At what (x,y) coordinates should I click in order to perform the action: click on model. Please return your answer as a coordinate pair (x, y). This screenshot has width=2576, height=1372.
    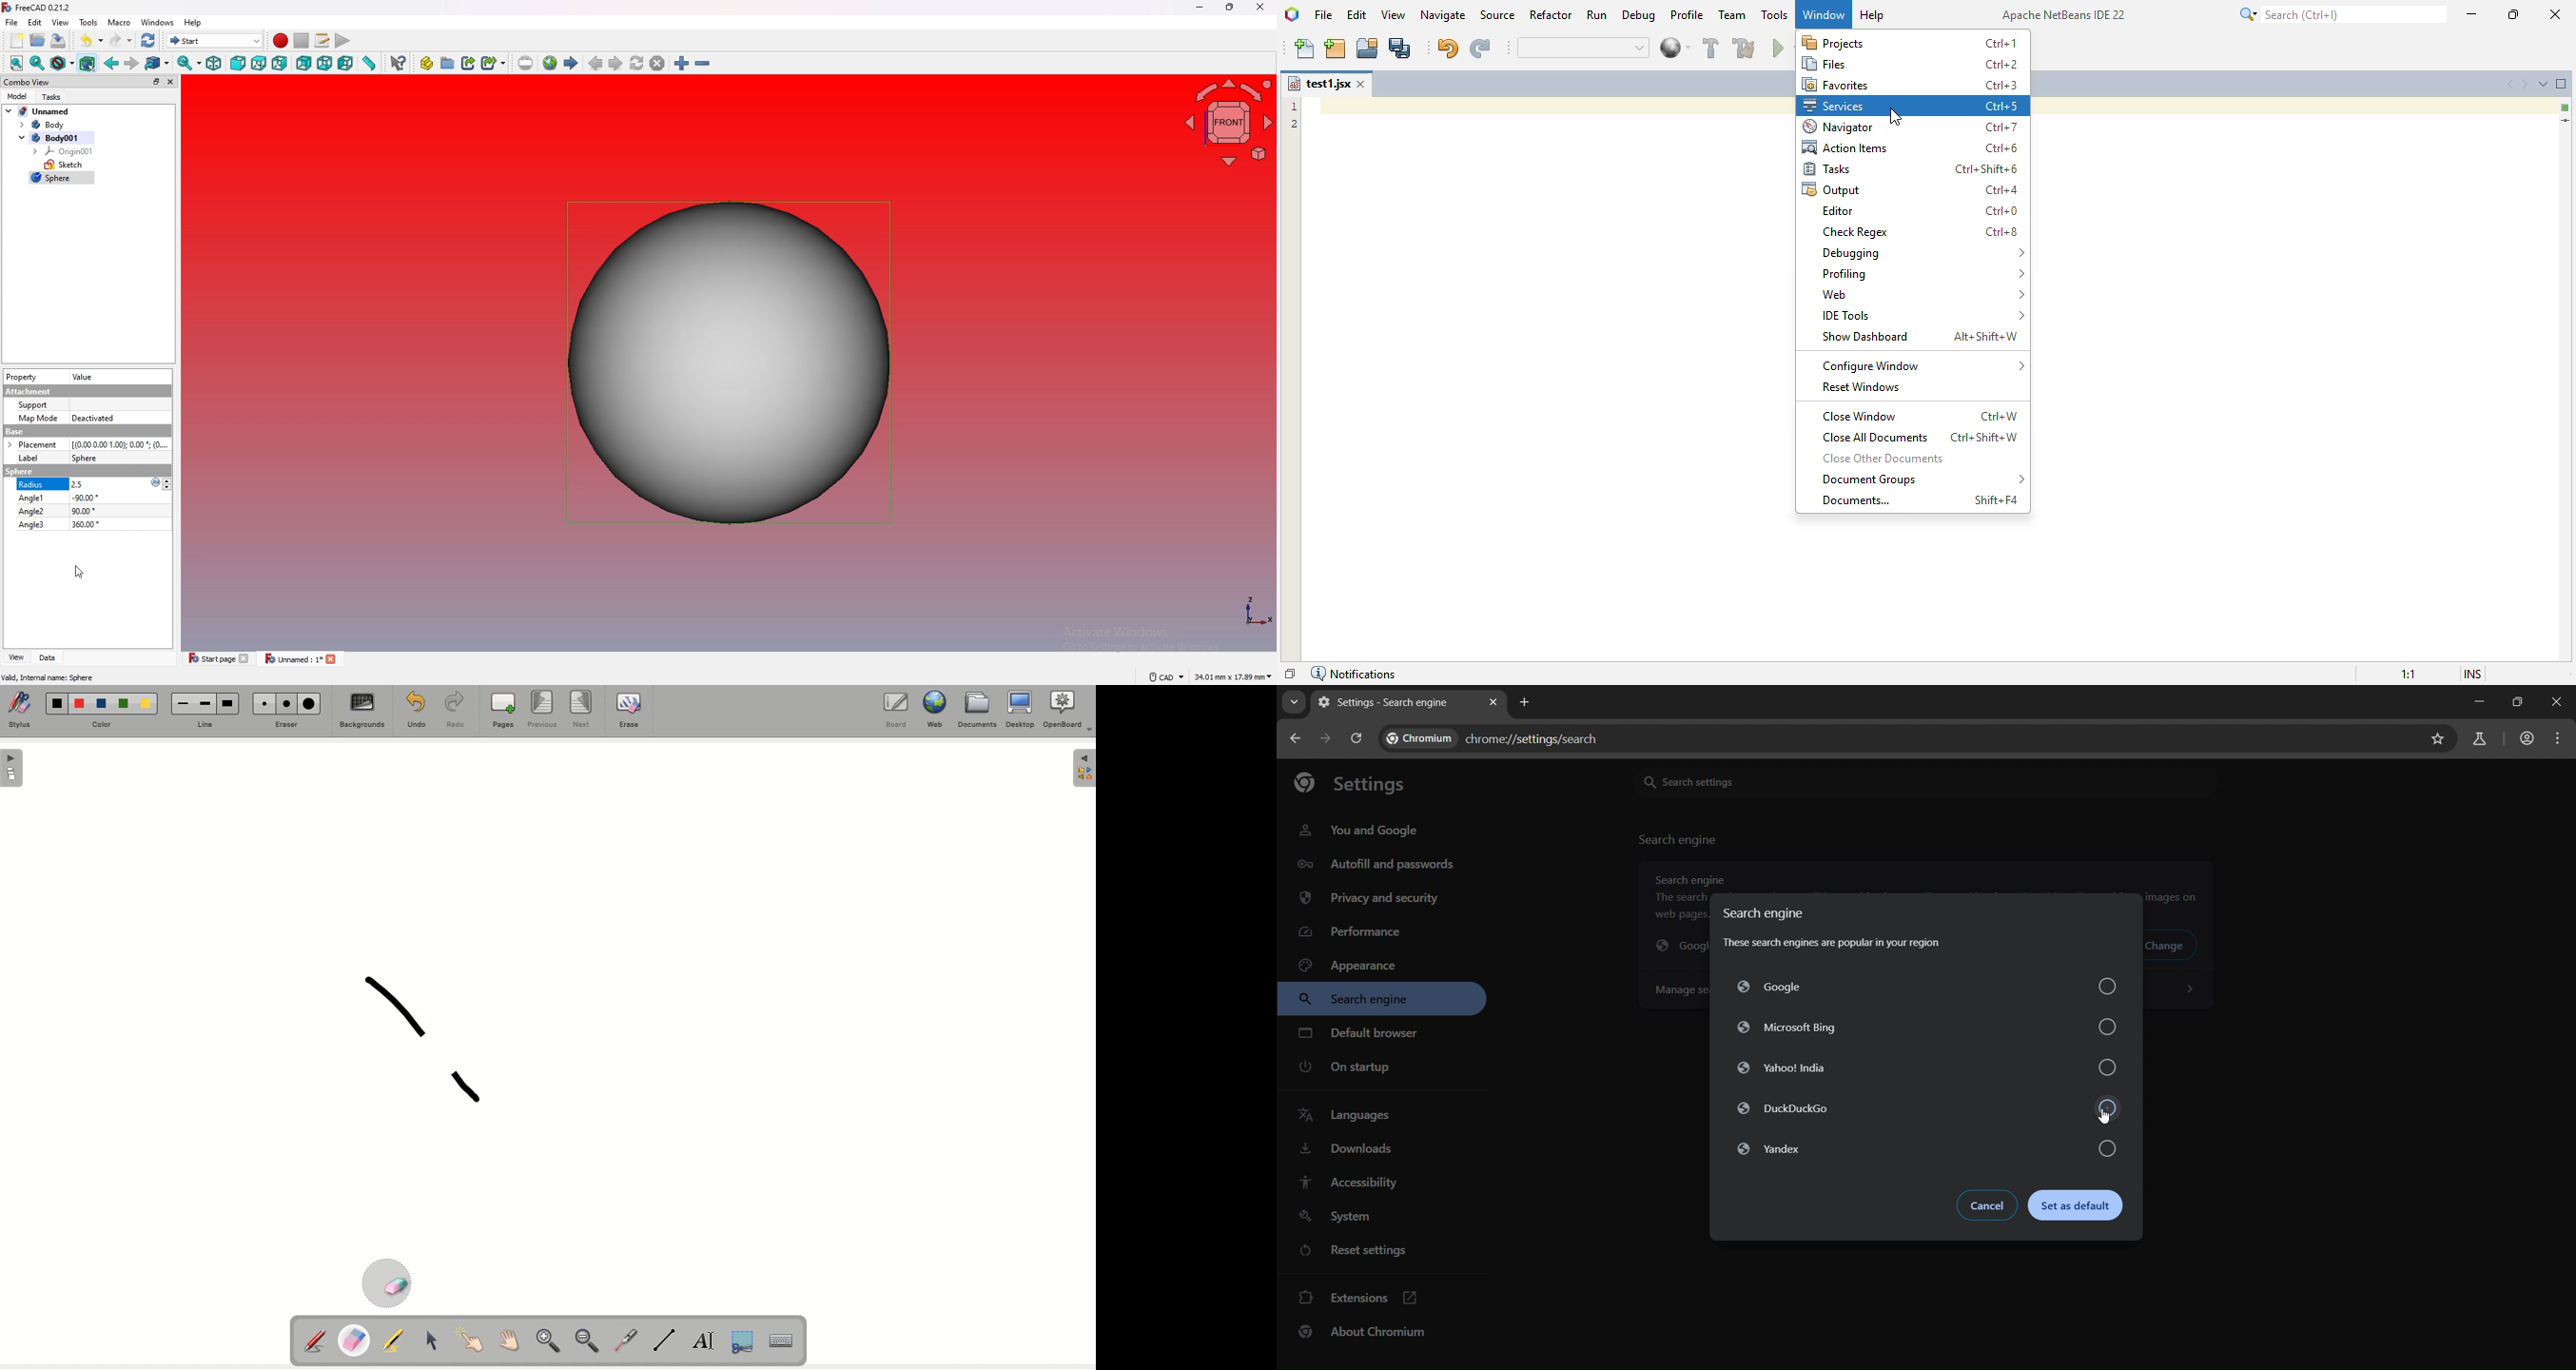
    Looking at the image, I should click on (16, 96).